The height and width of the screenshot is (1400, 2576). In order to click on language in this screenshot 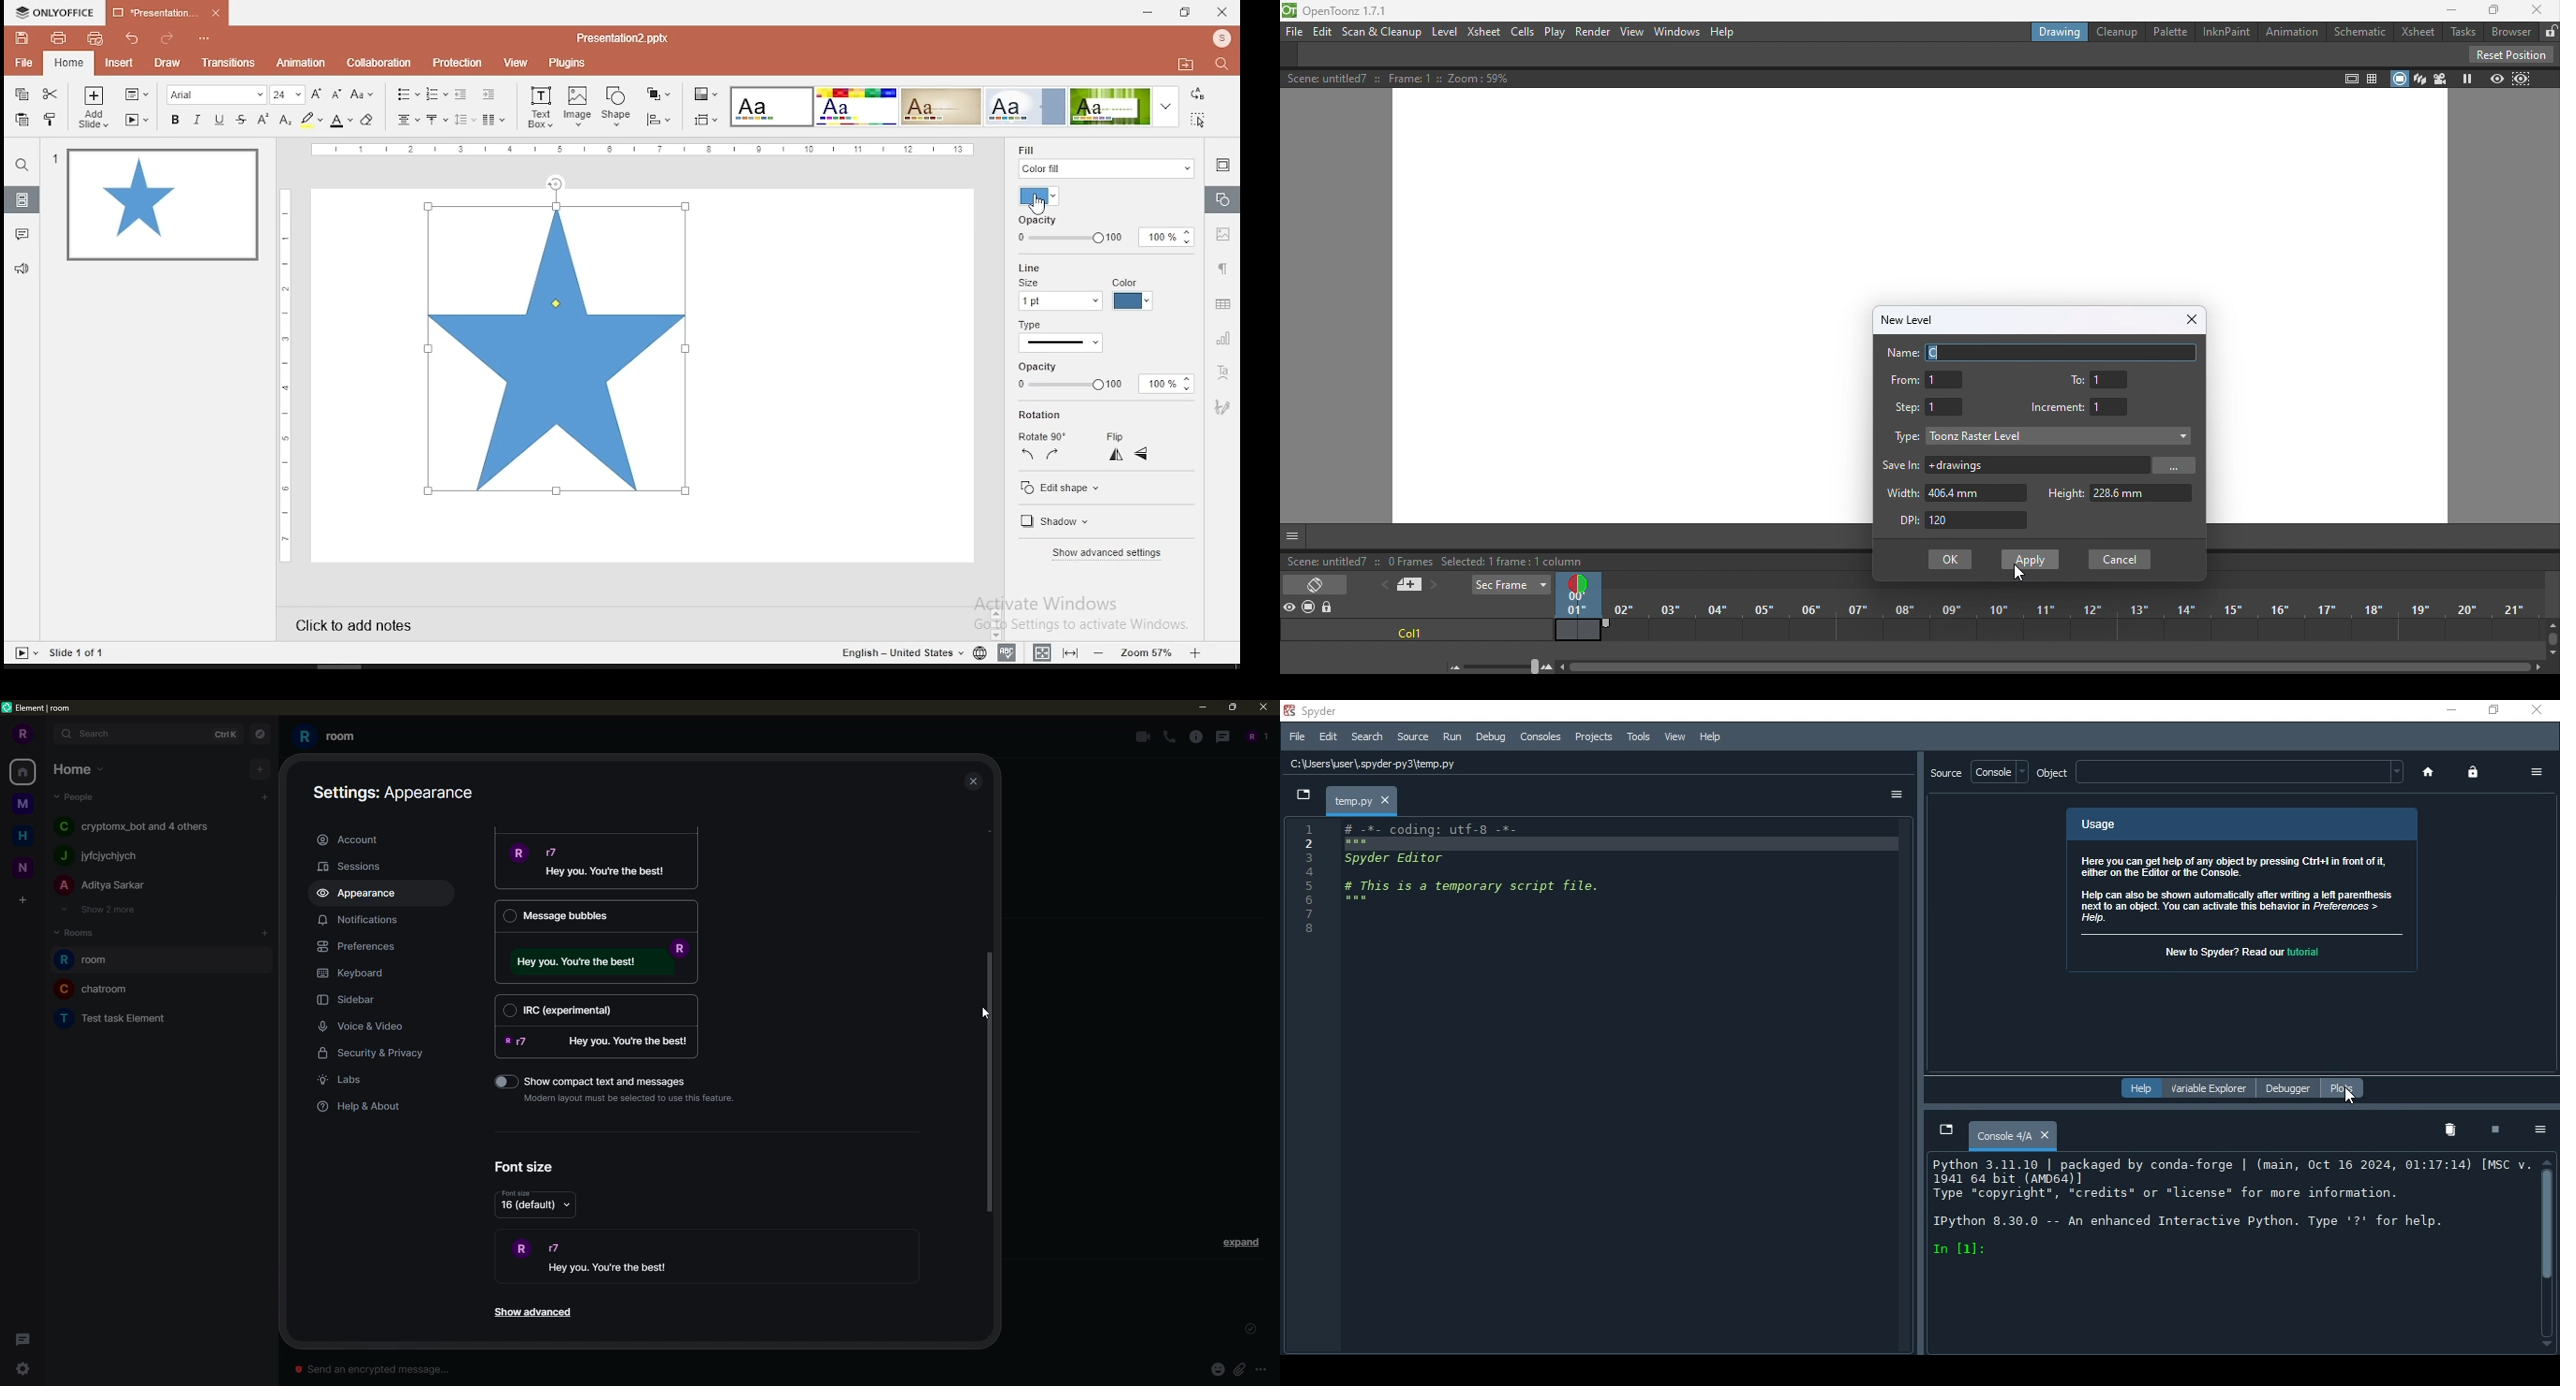, I will do `click(980, 655)`.